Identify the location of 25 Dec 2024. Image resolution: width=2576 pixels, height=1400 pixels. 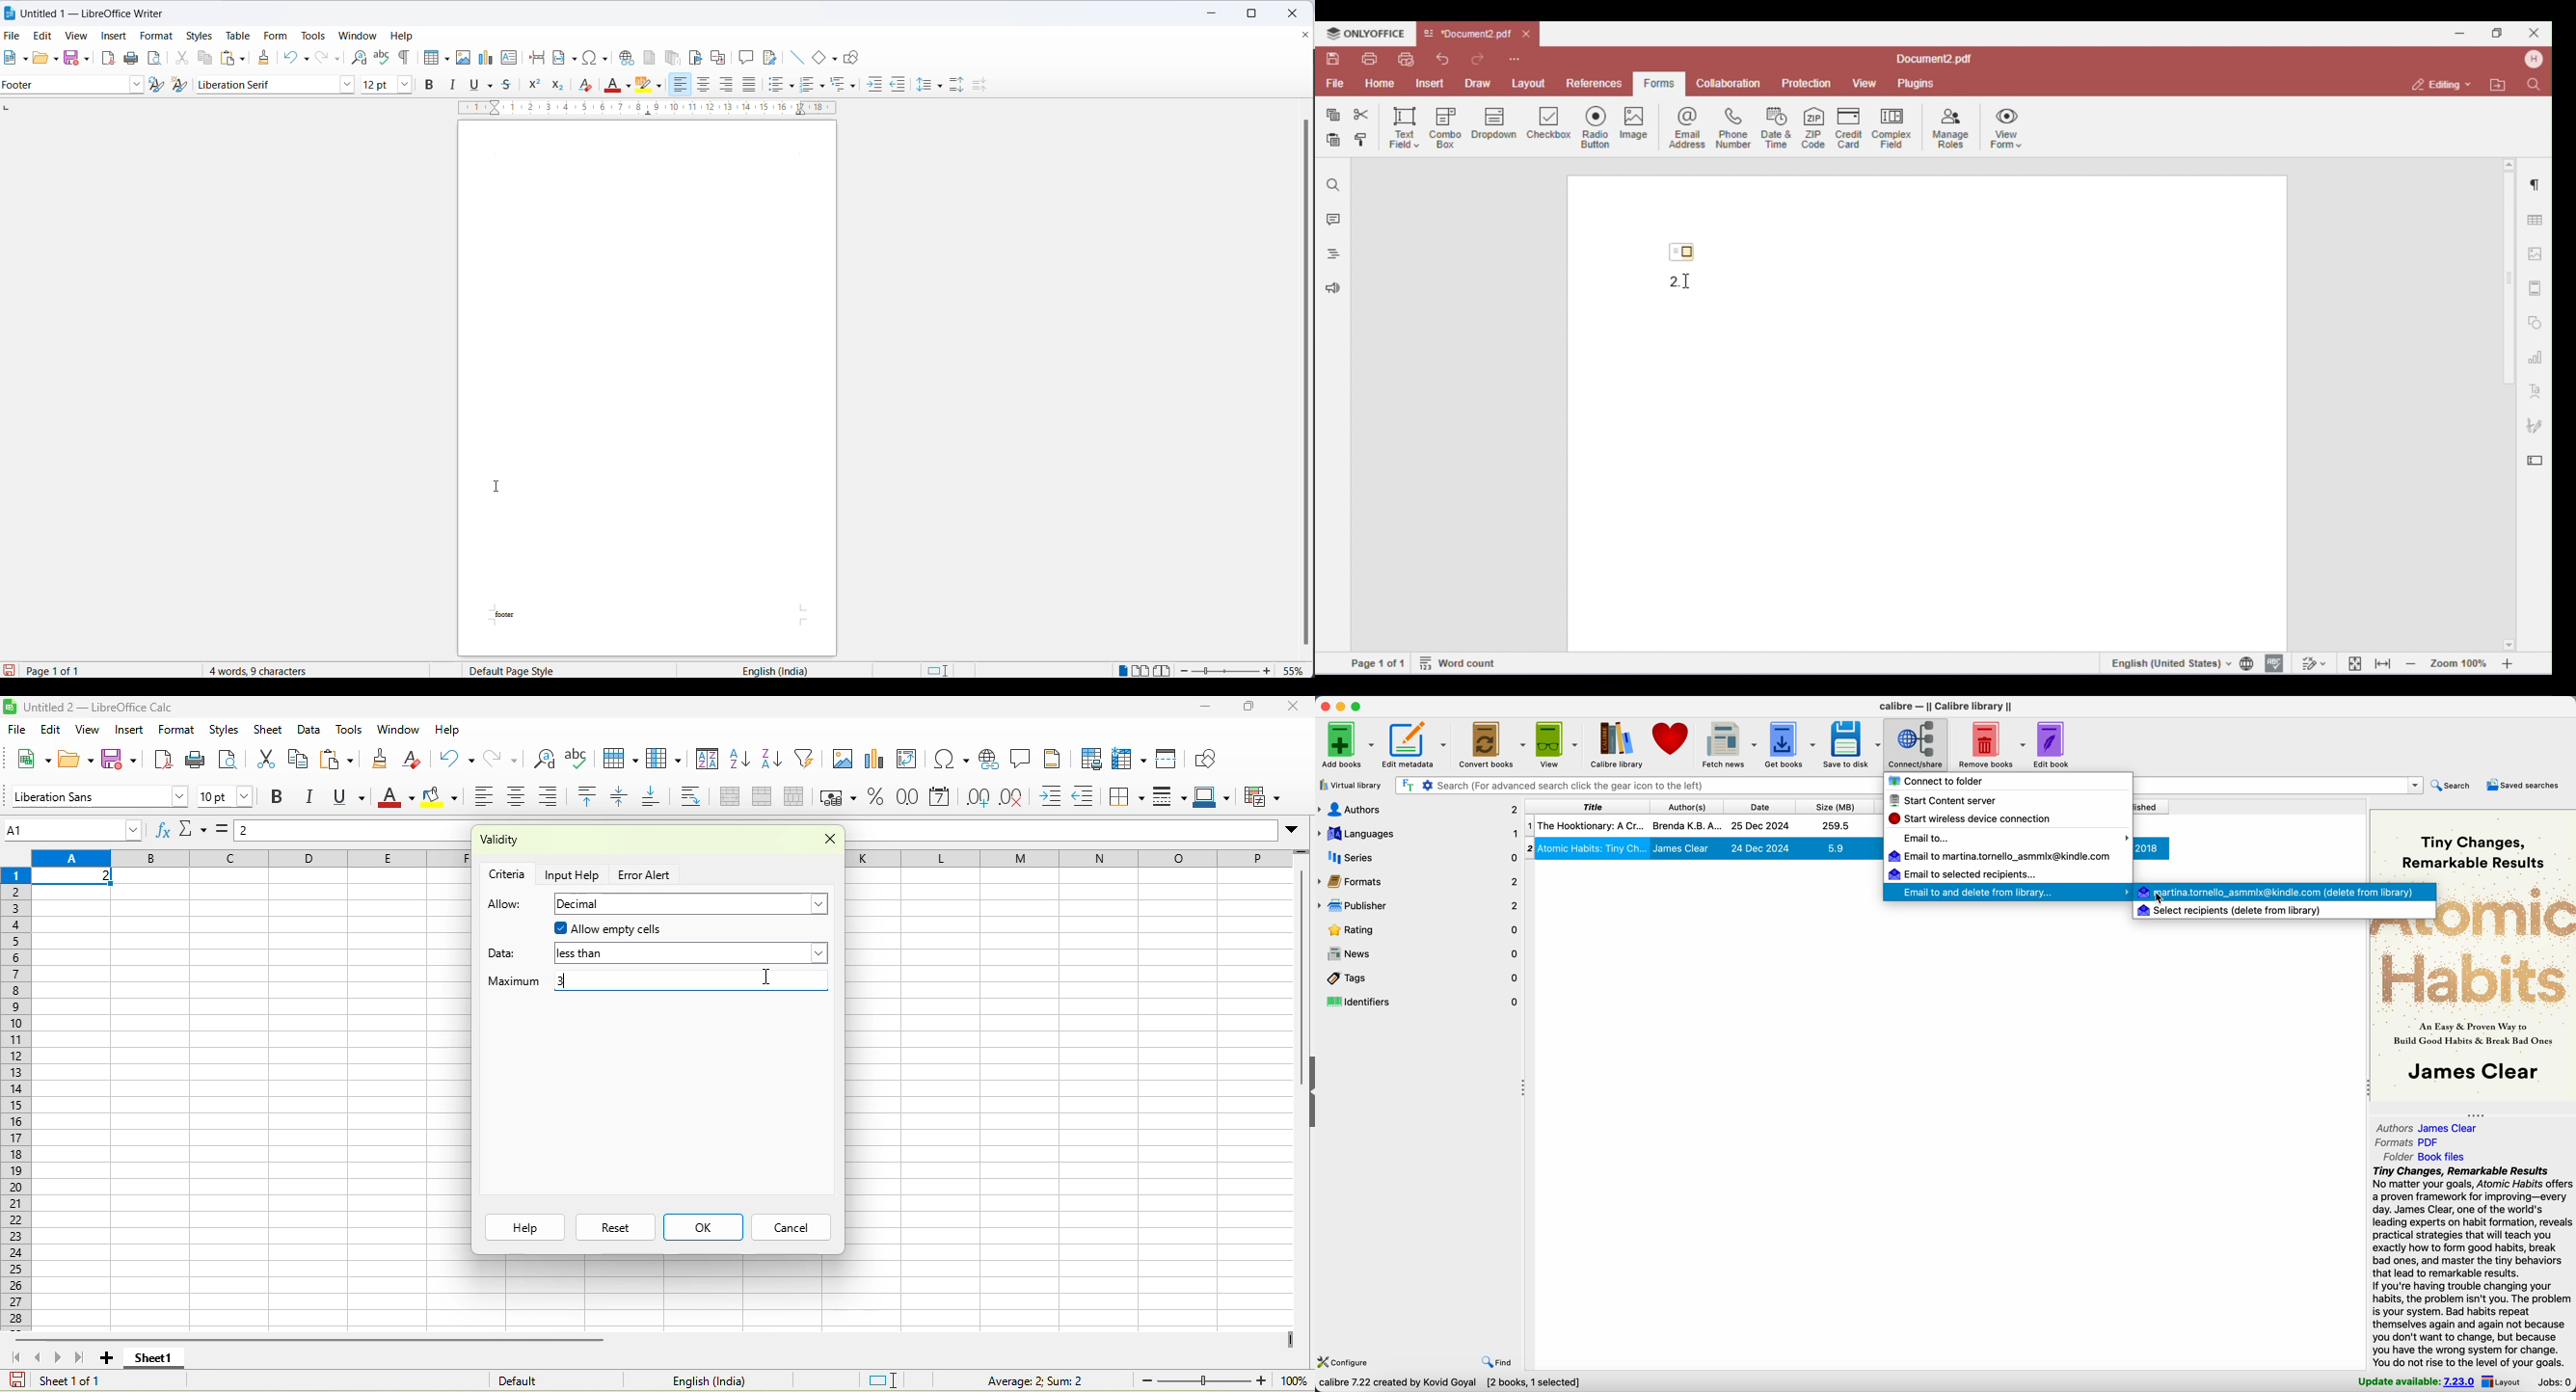
(1761, 826).